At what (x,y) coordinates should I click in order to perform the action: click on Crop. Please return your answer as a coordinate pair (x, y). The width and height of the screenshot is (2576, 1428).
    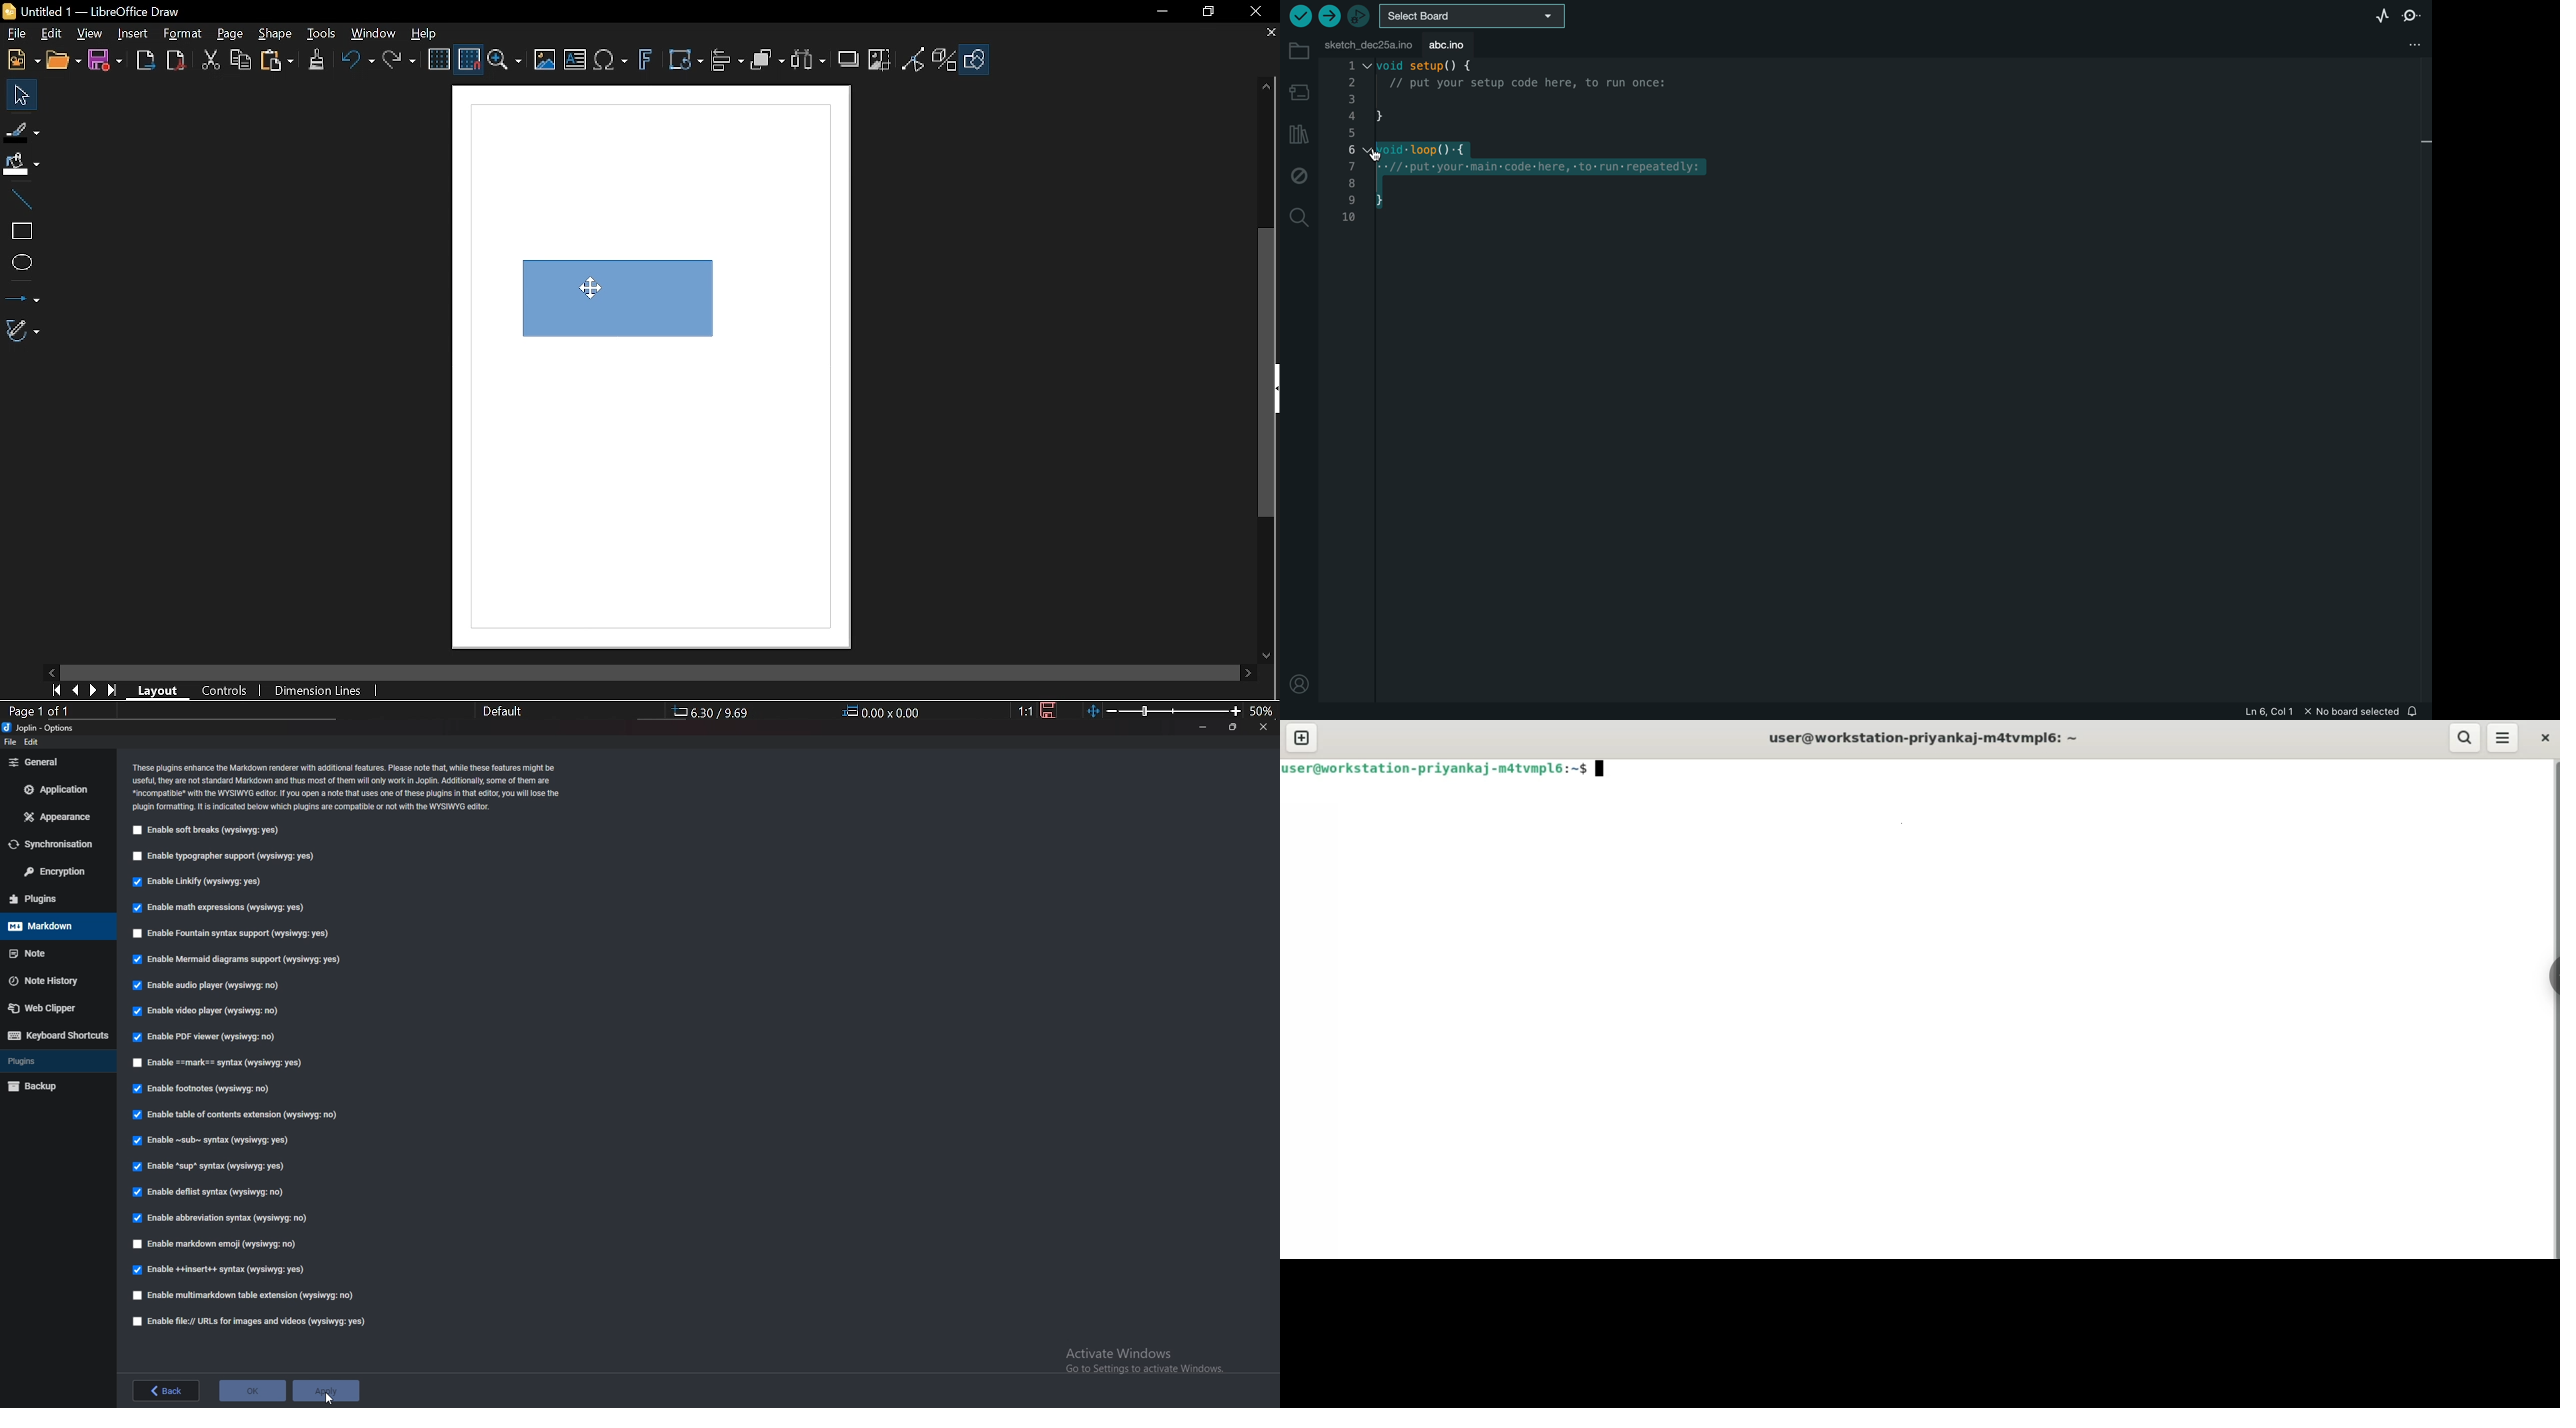
    Looking at the image, I should click on (881, 61).